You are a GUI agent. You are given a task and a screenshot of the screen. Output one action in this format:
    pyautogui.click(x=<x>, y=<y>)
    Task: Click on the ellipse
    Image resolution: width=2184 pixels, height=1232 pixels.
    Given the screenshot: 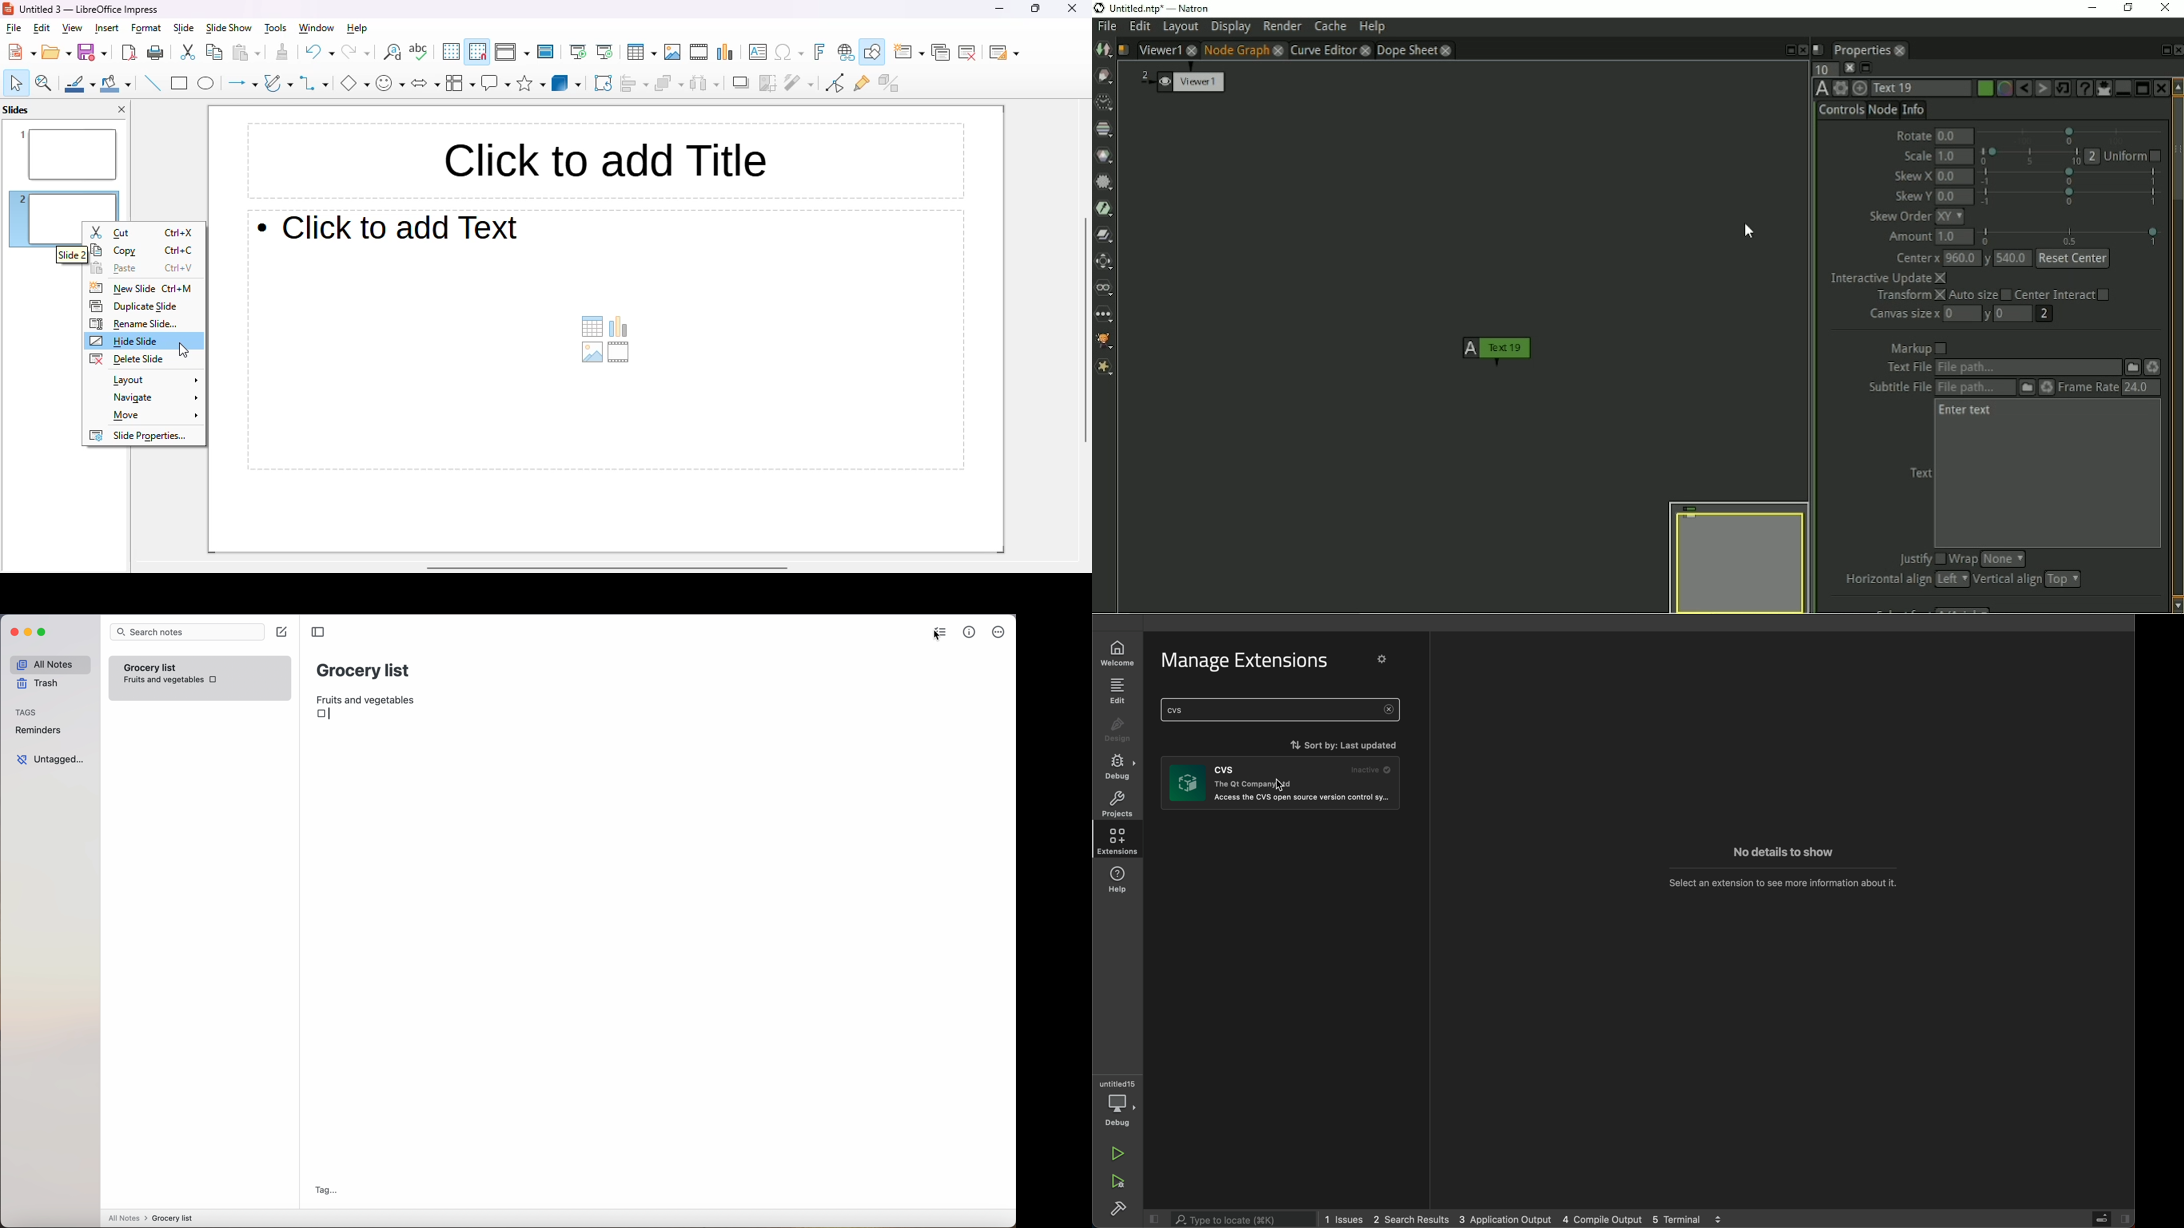 What is the action you would take?
    pyautogui.click(x=206, y=84)
    